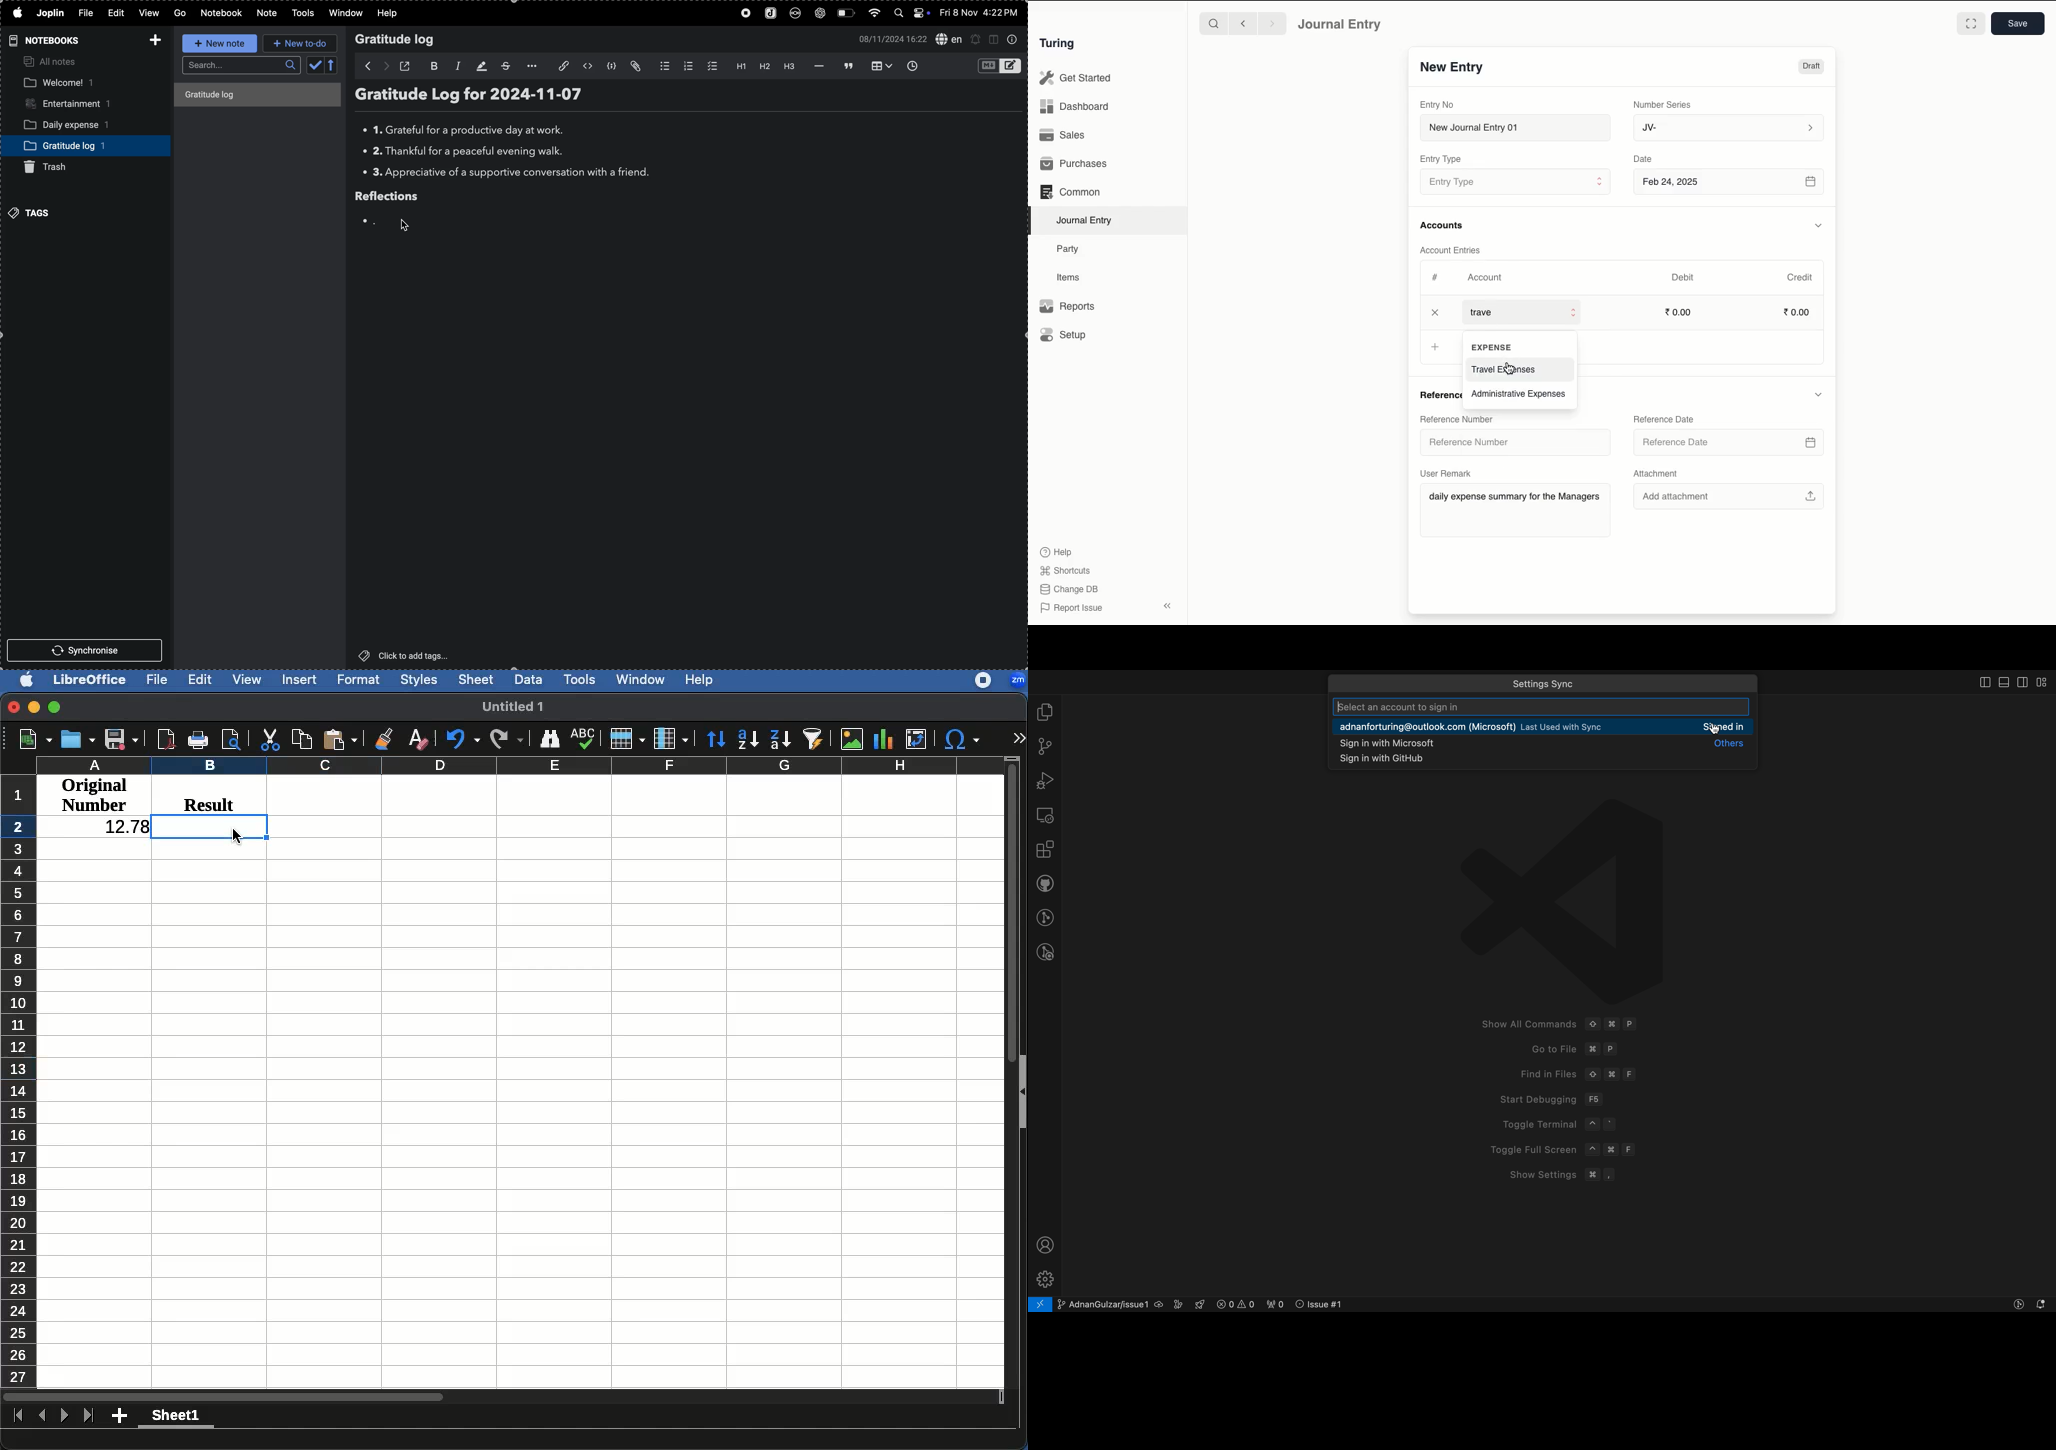 Image resolution: width=2072 pixels, height=1456 pixels. What do you see at coordinates (242, 65) in the screenshot?
I see `searcbar` at bounding box center [242, 65].